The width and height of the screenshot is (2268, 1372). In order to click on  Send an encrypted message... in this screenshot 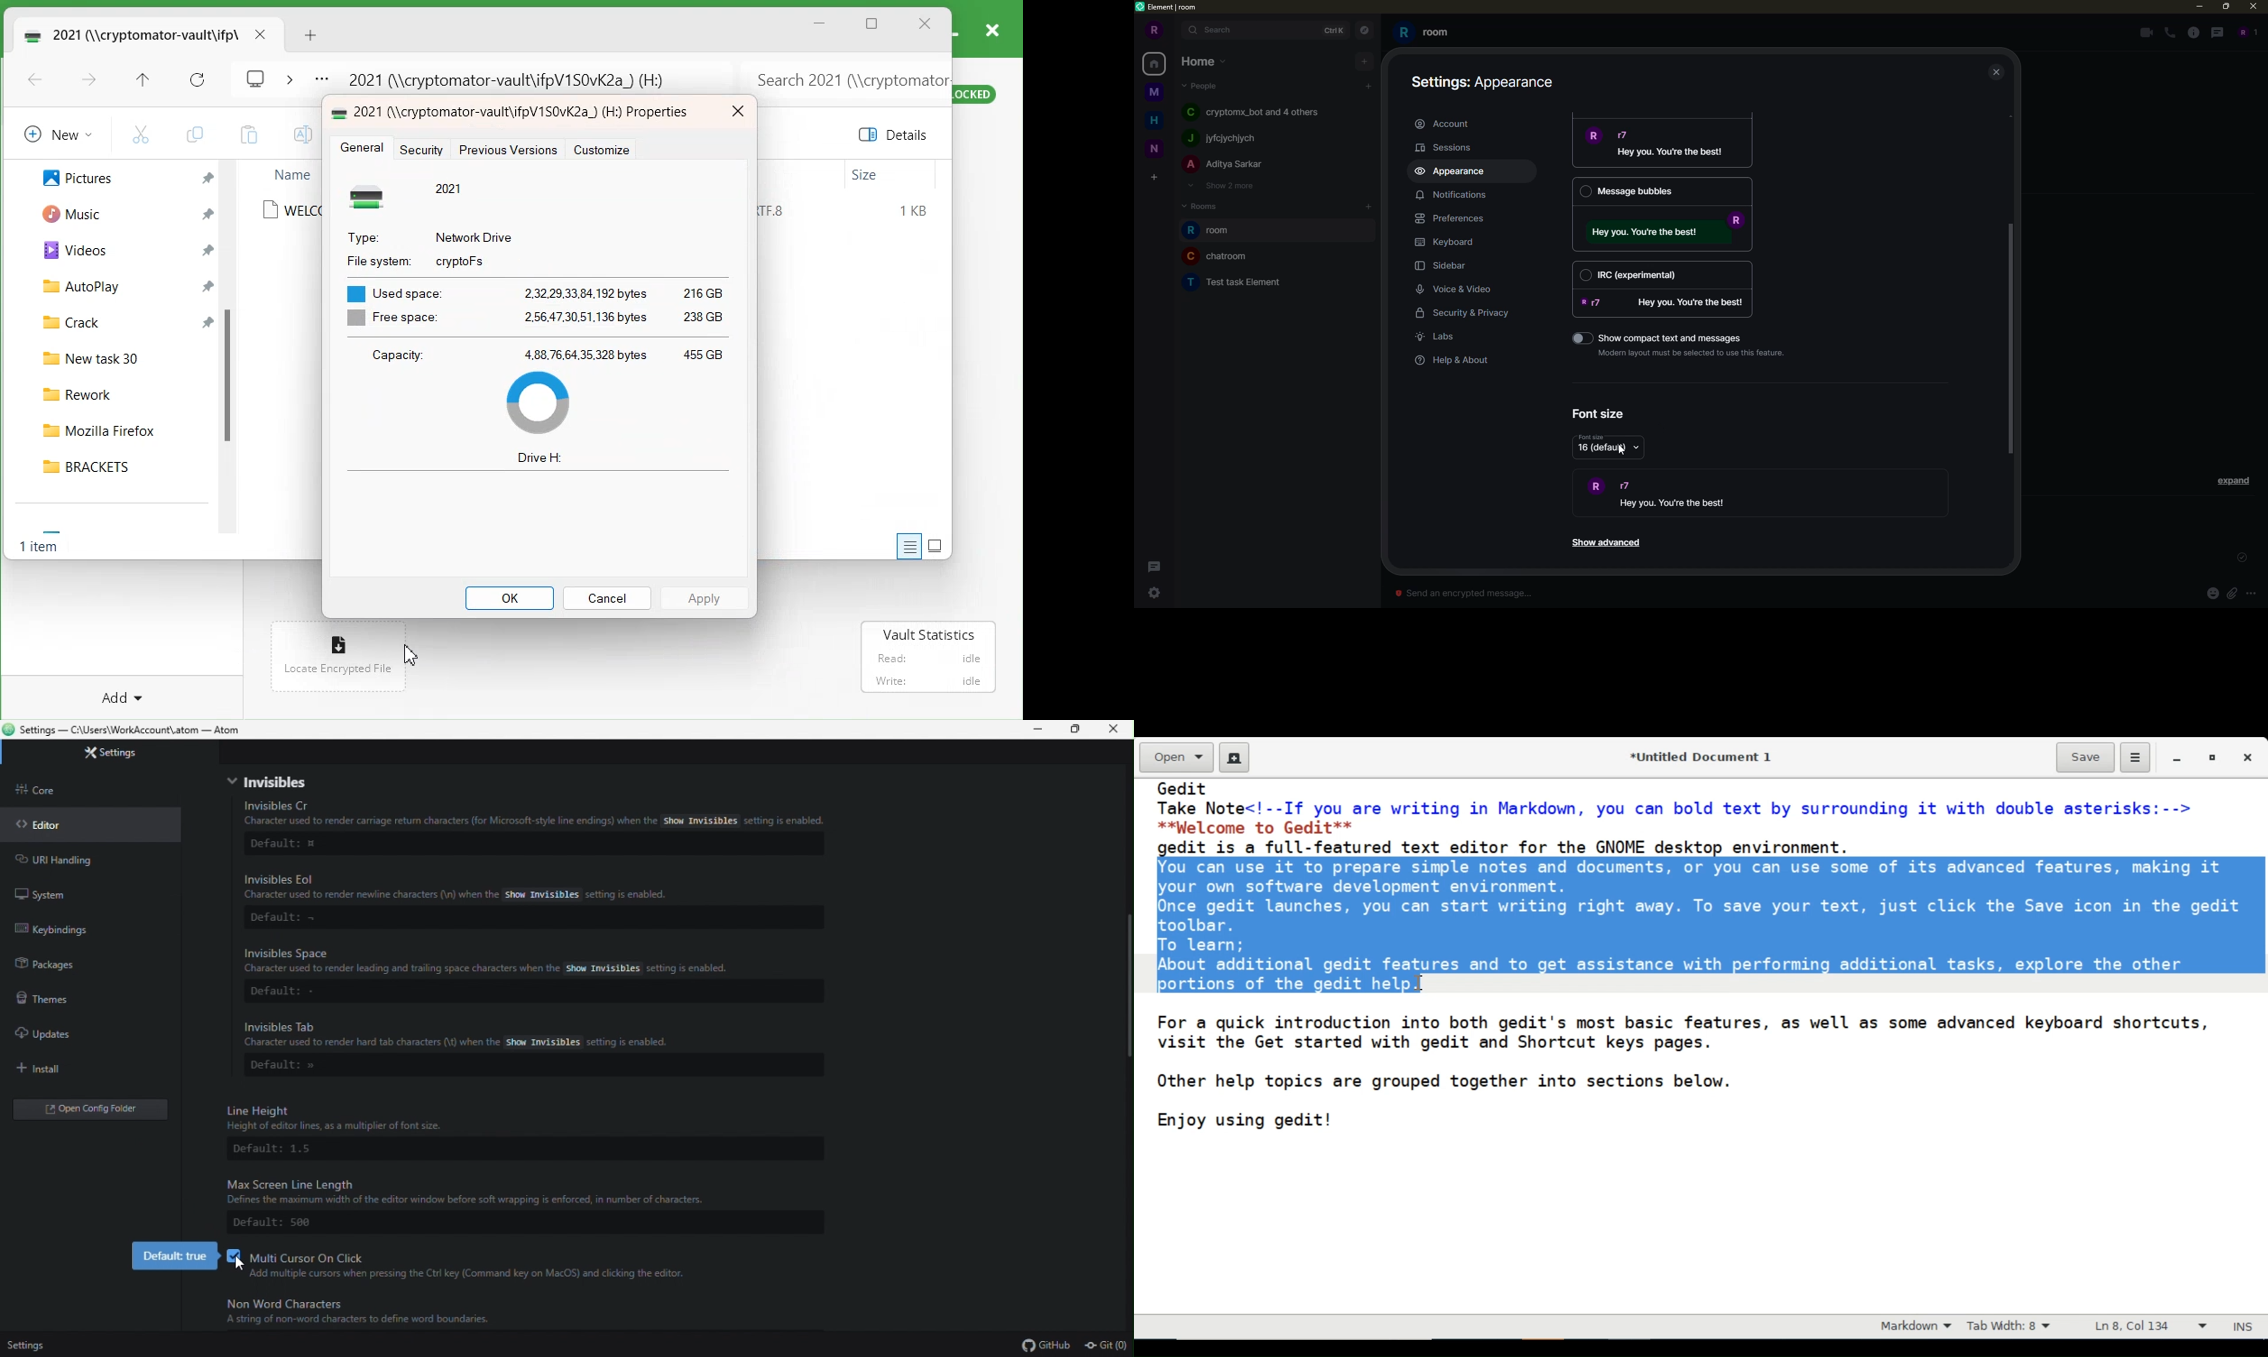, I will do `click(1463, 594)`.